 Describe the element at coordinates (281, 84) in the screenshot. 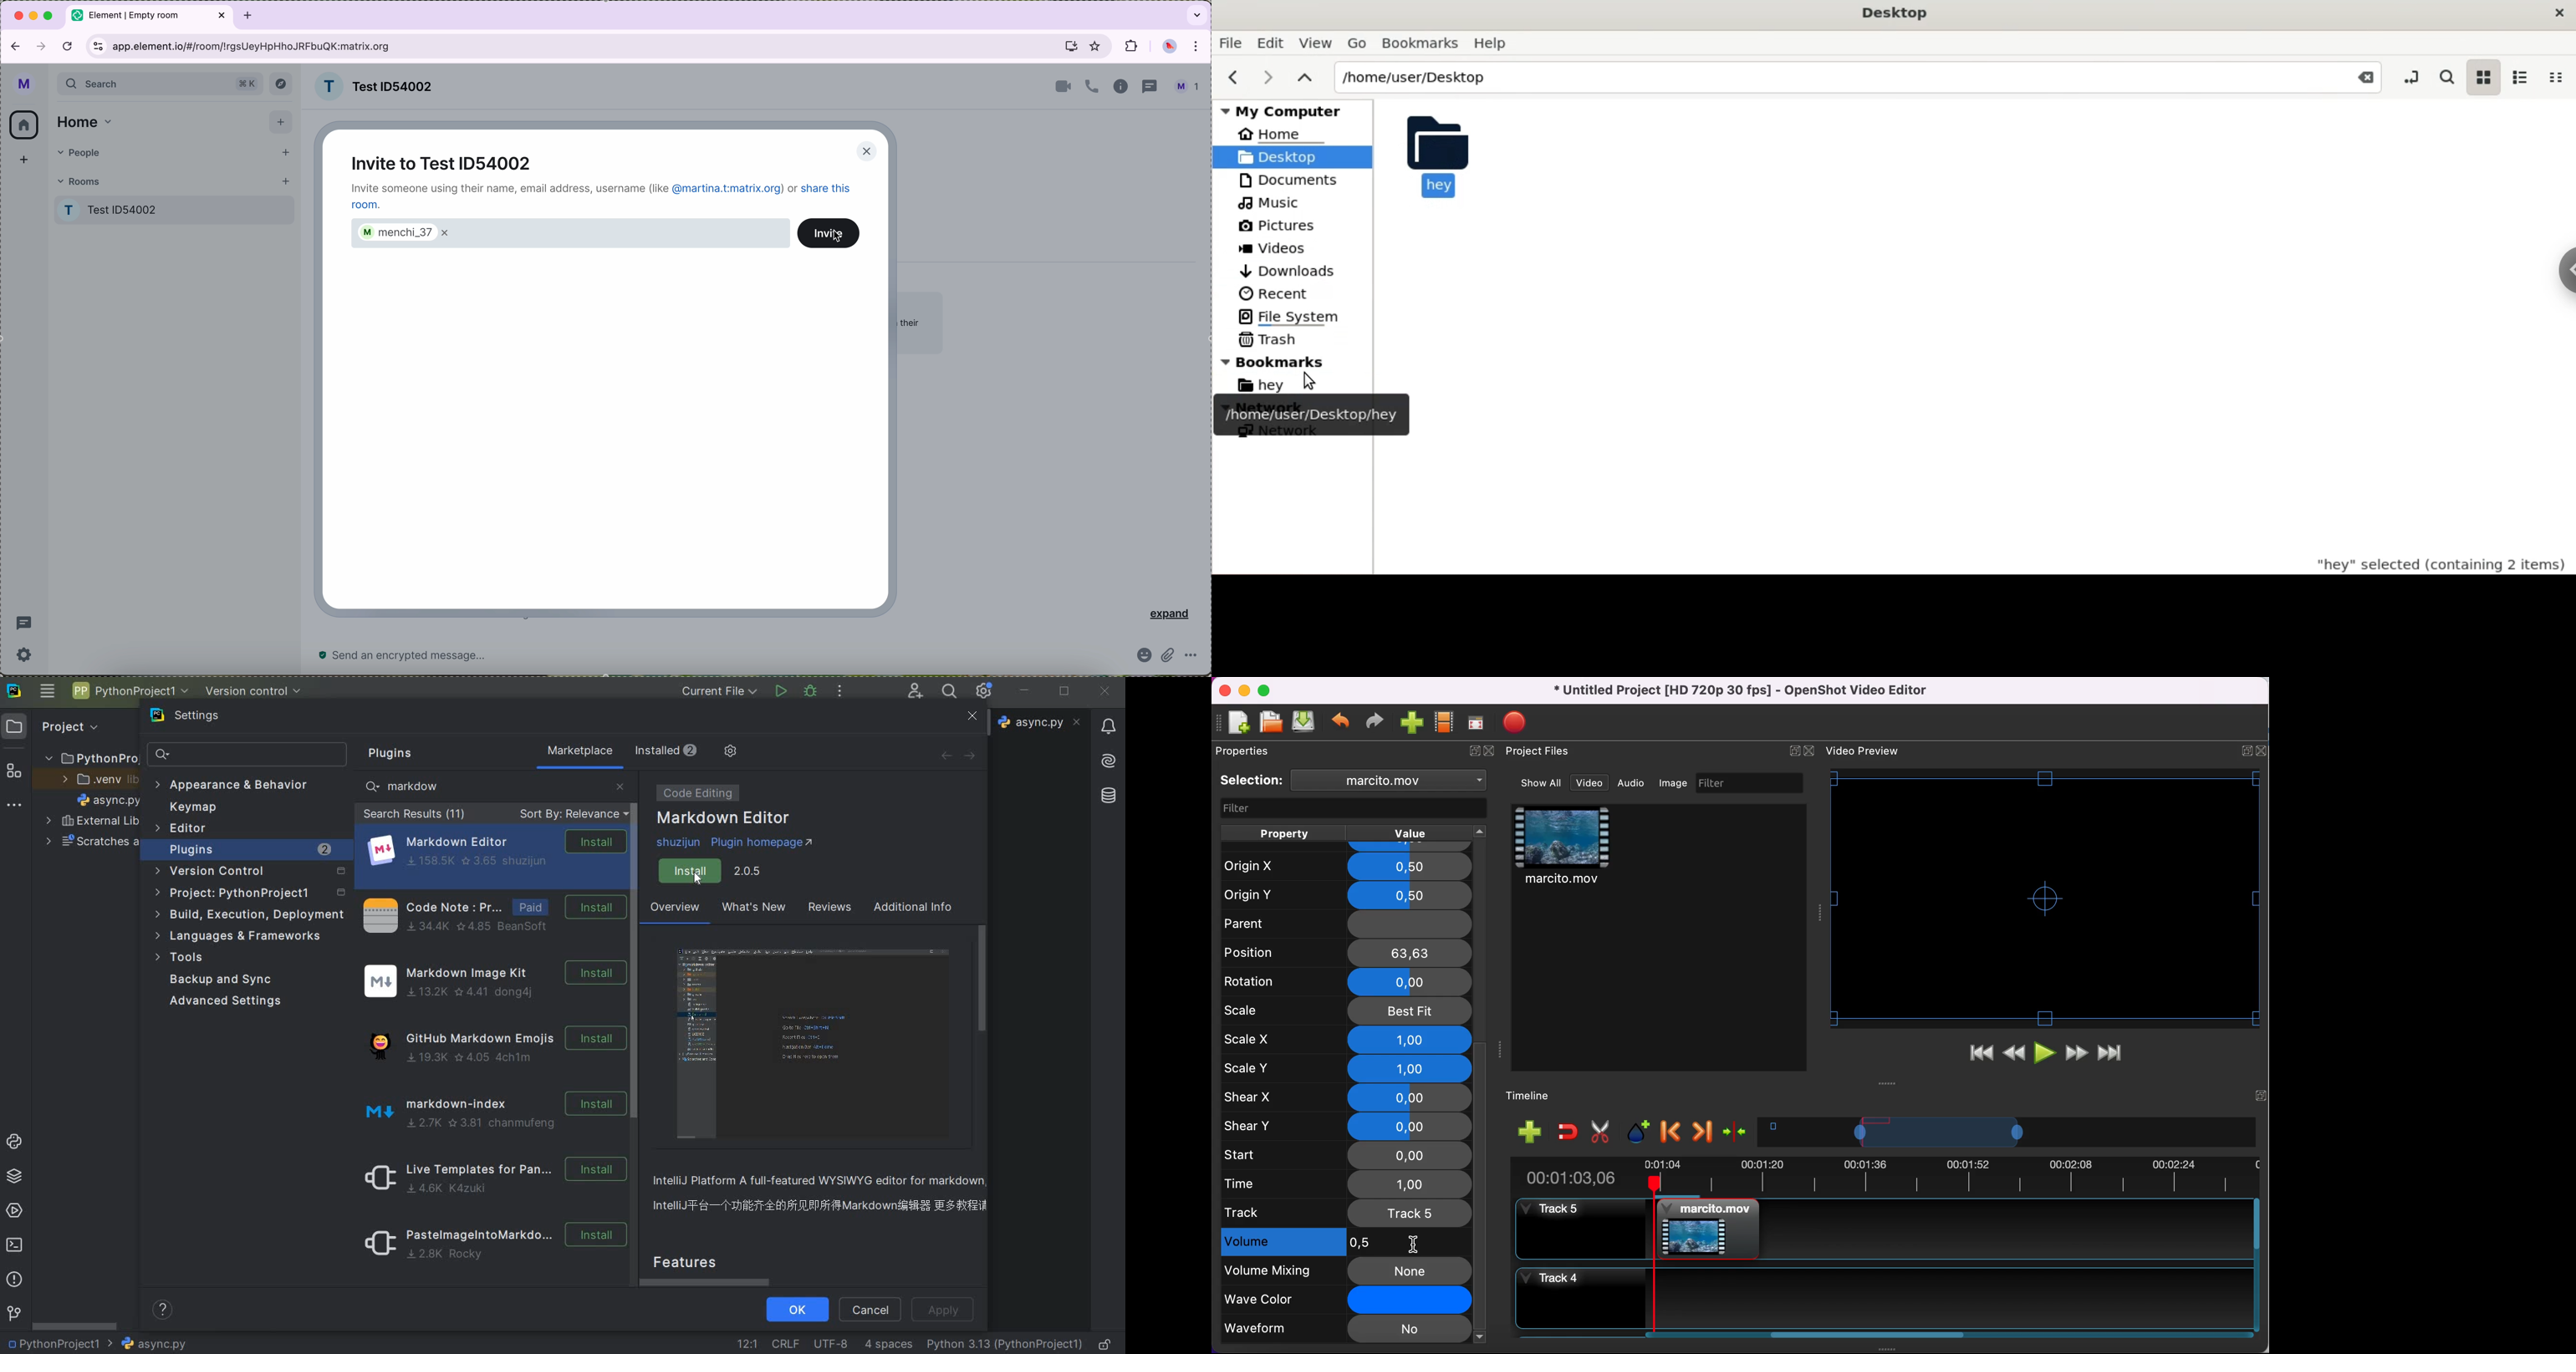

I see `explore button` at that location.